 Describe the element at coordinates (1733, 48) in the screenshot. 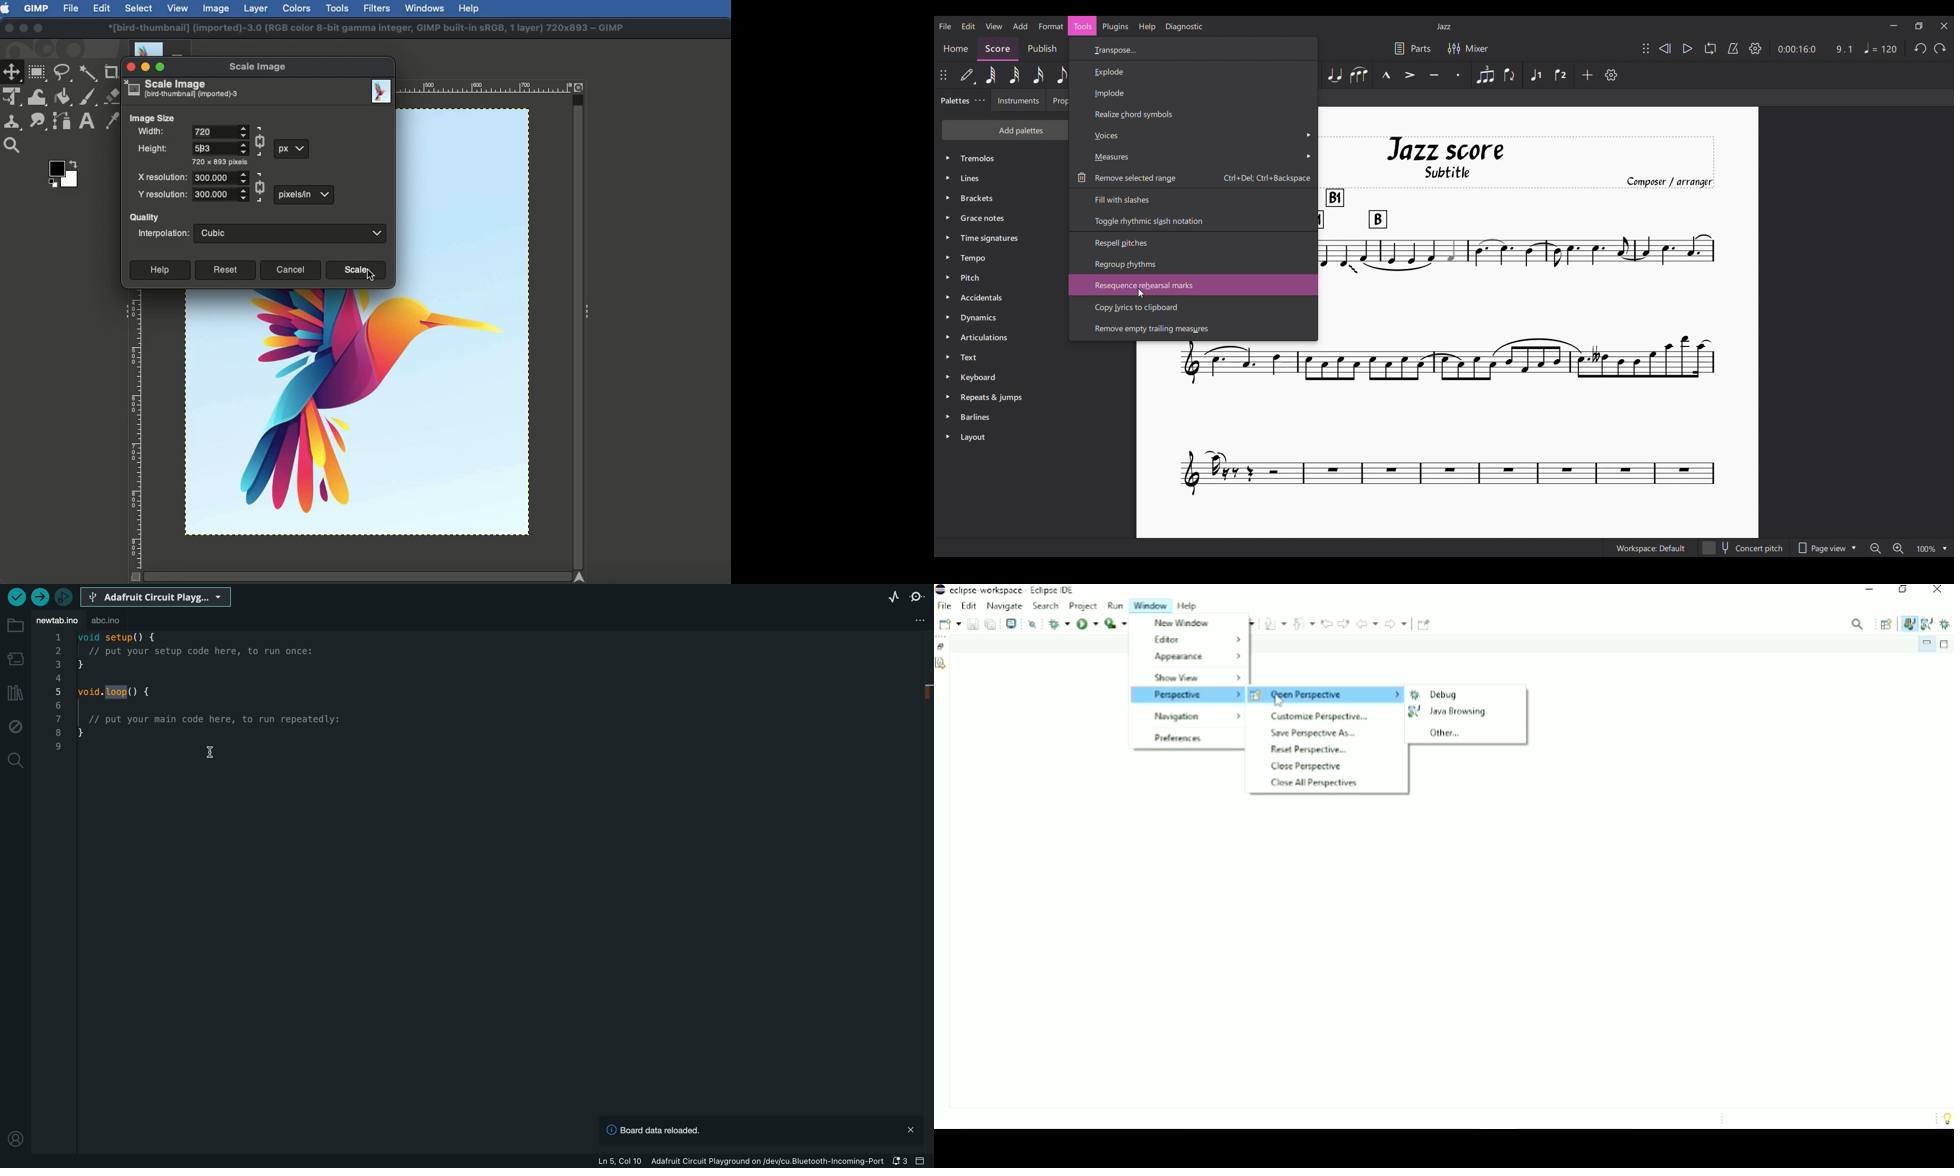

I see `Metronome` at that location.